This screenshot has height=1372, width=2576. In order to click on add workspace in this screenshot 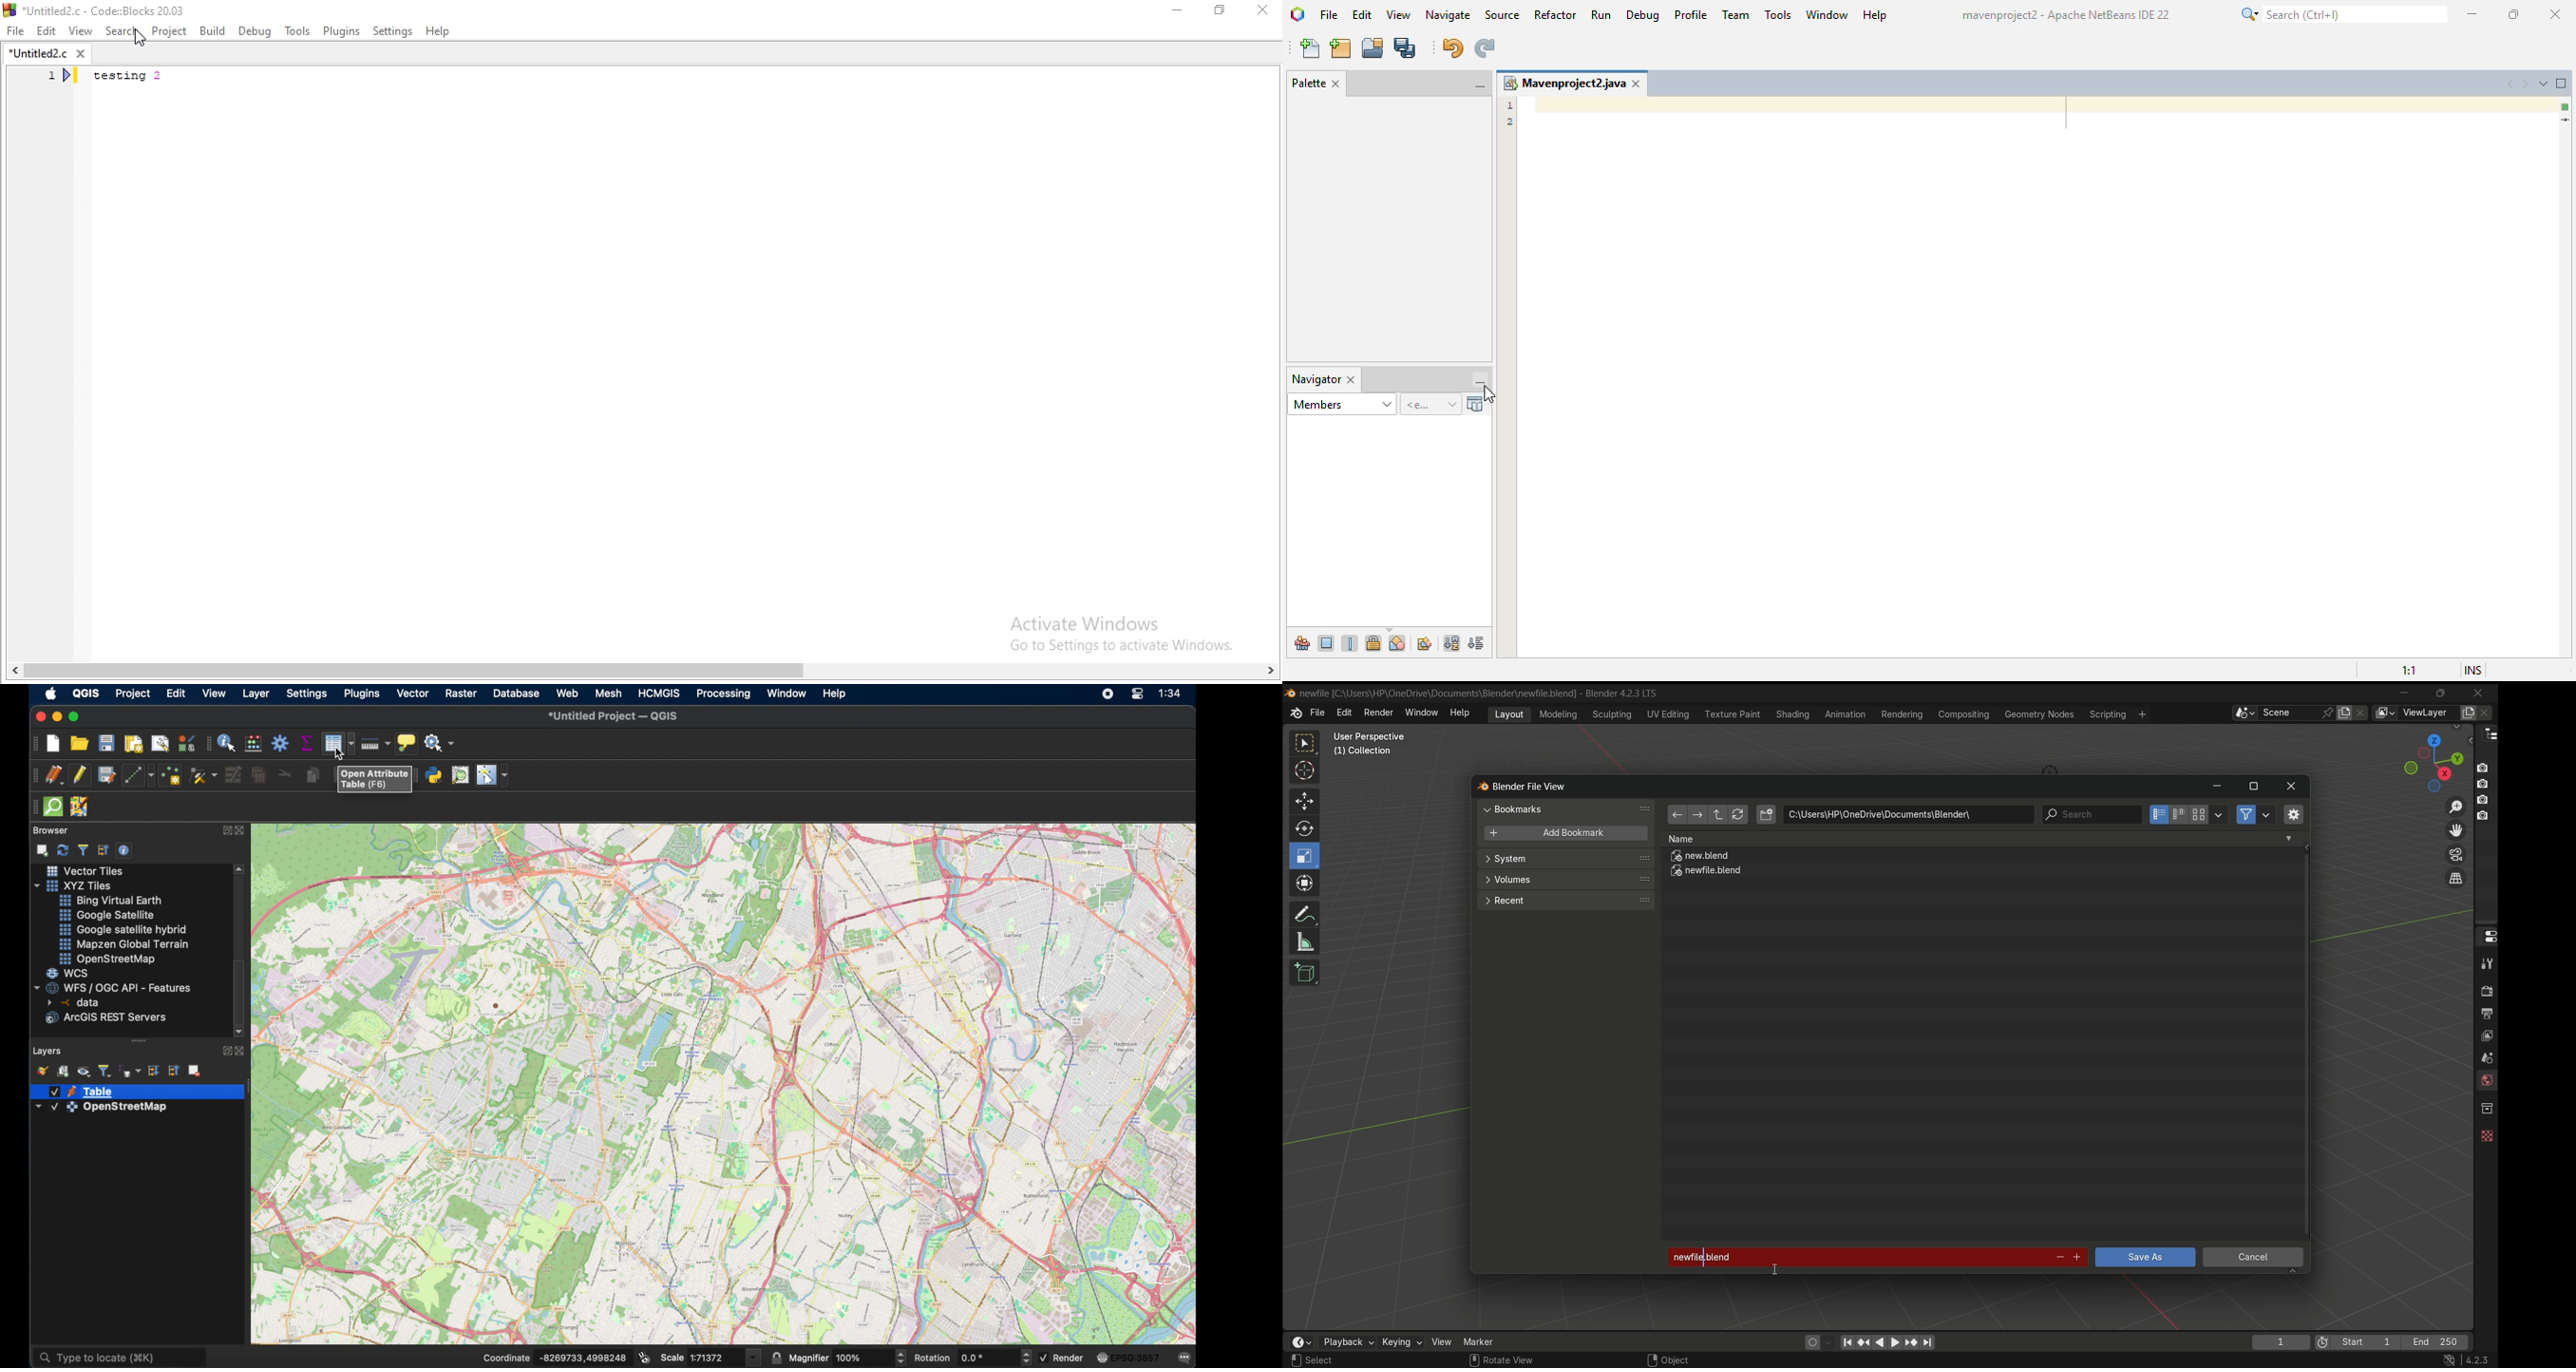, I will do `click(2141, 714)`.